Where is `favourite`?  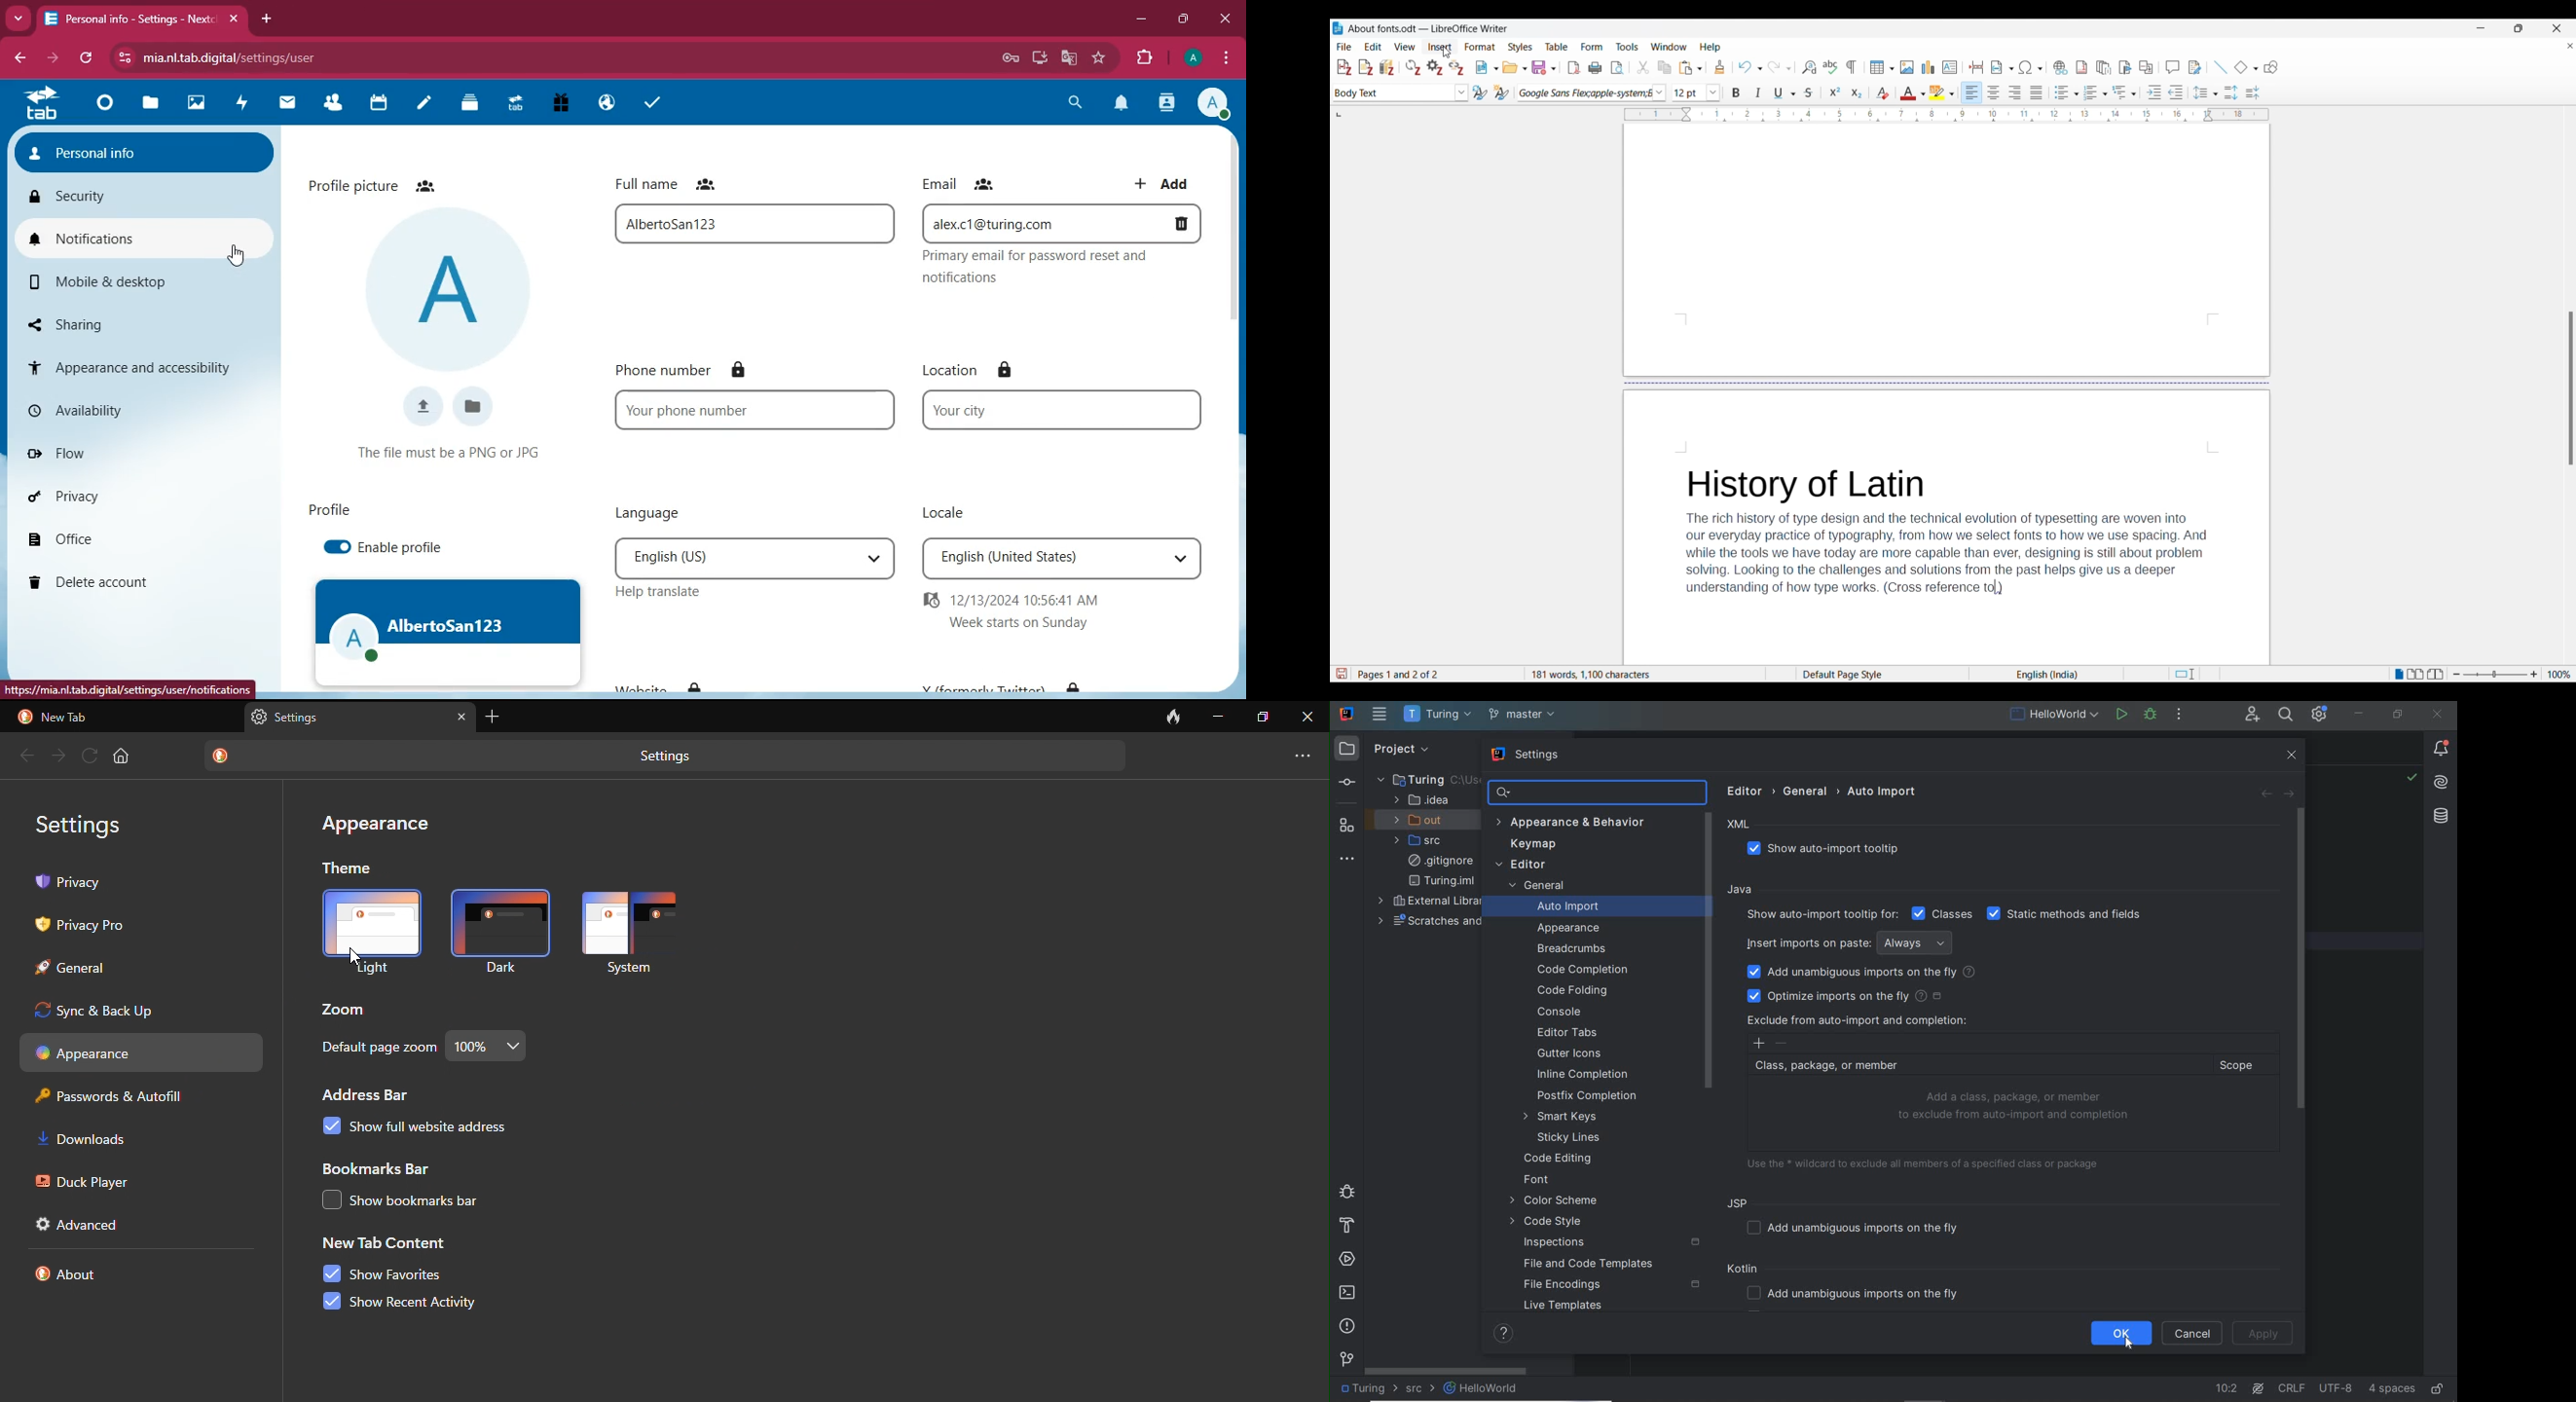 favourite is located at coordinates (1101, 58).